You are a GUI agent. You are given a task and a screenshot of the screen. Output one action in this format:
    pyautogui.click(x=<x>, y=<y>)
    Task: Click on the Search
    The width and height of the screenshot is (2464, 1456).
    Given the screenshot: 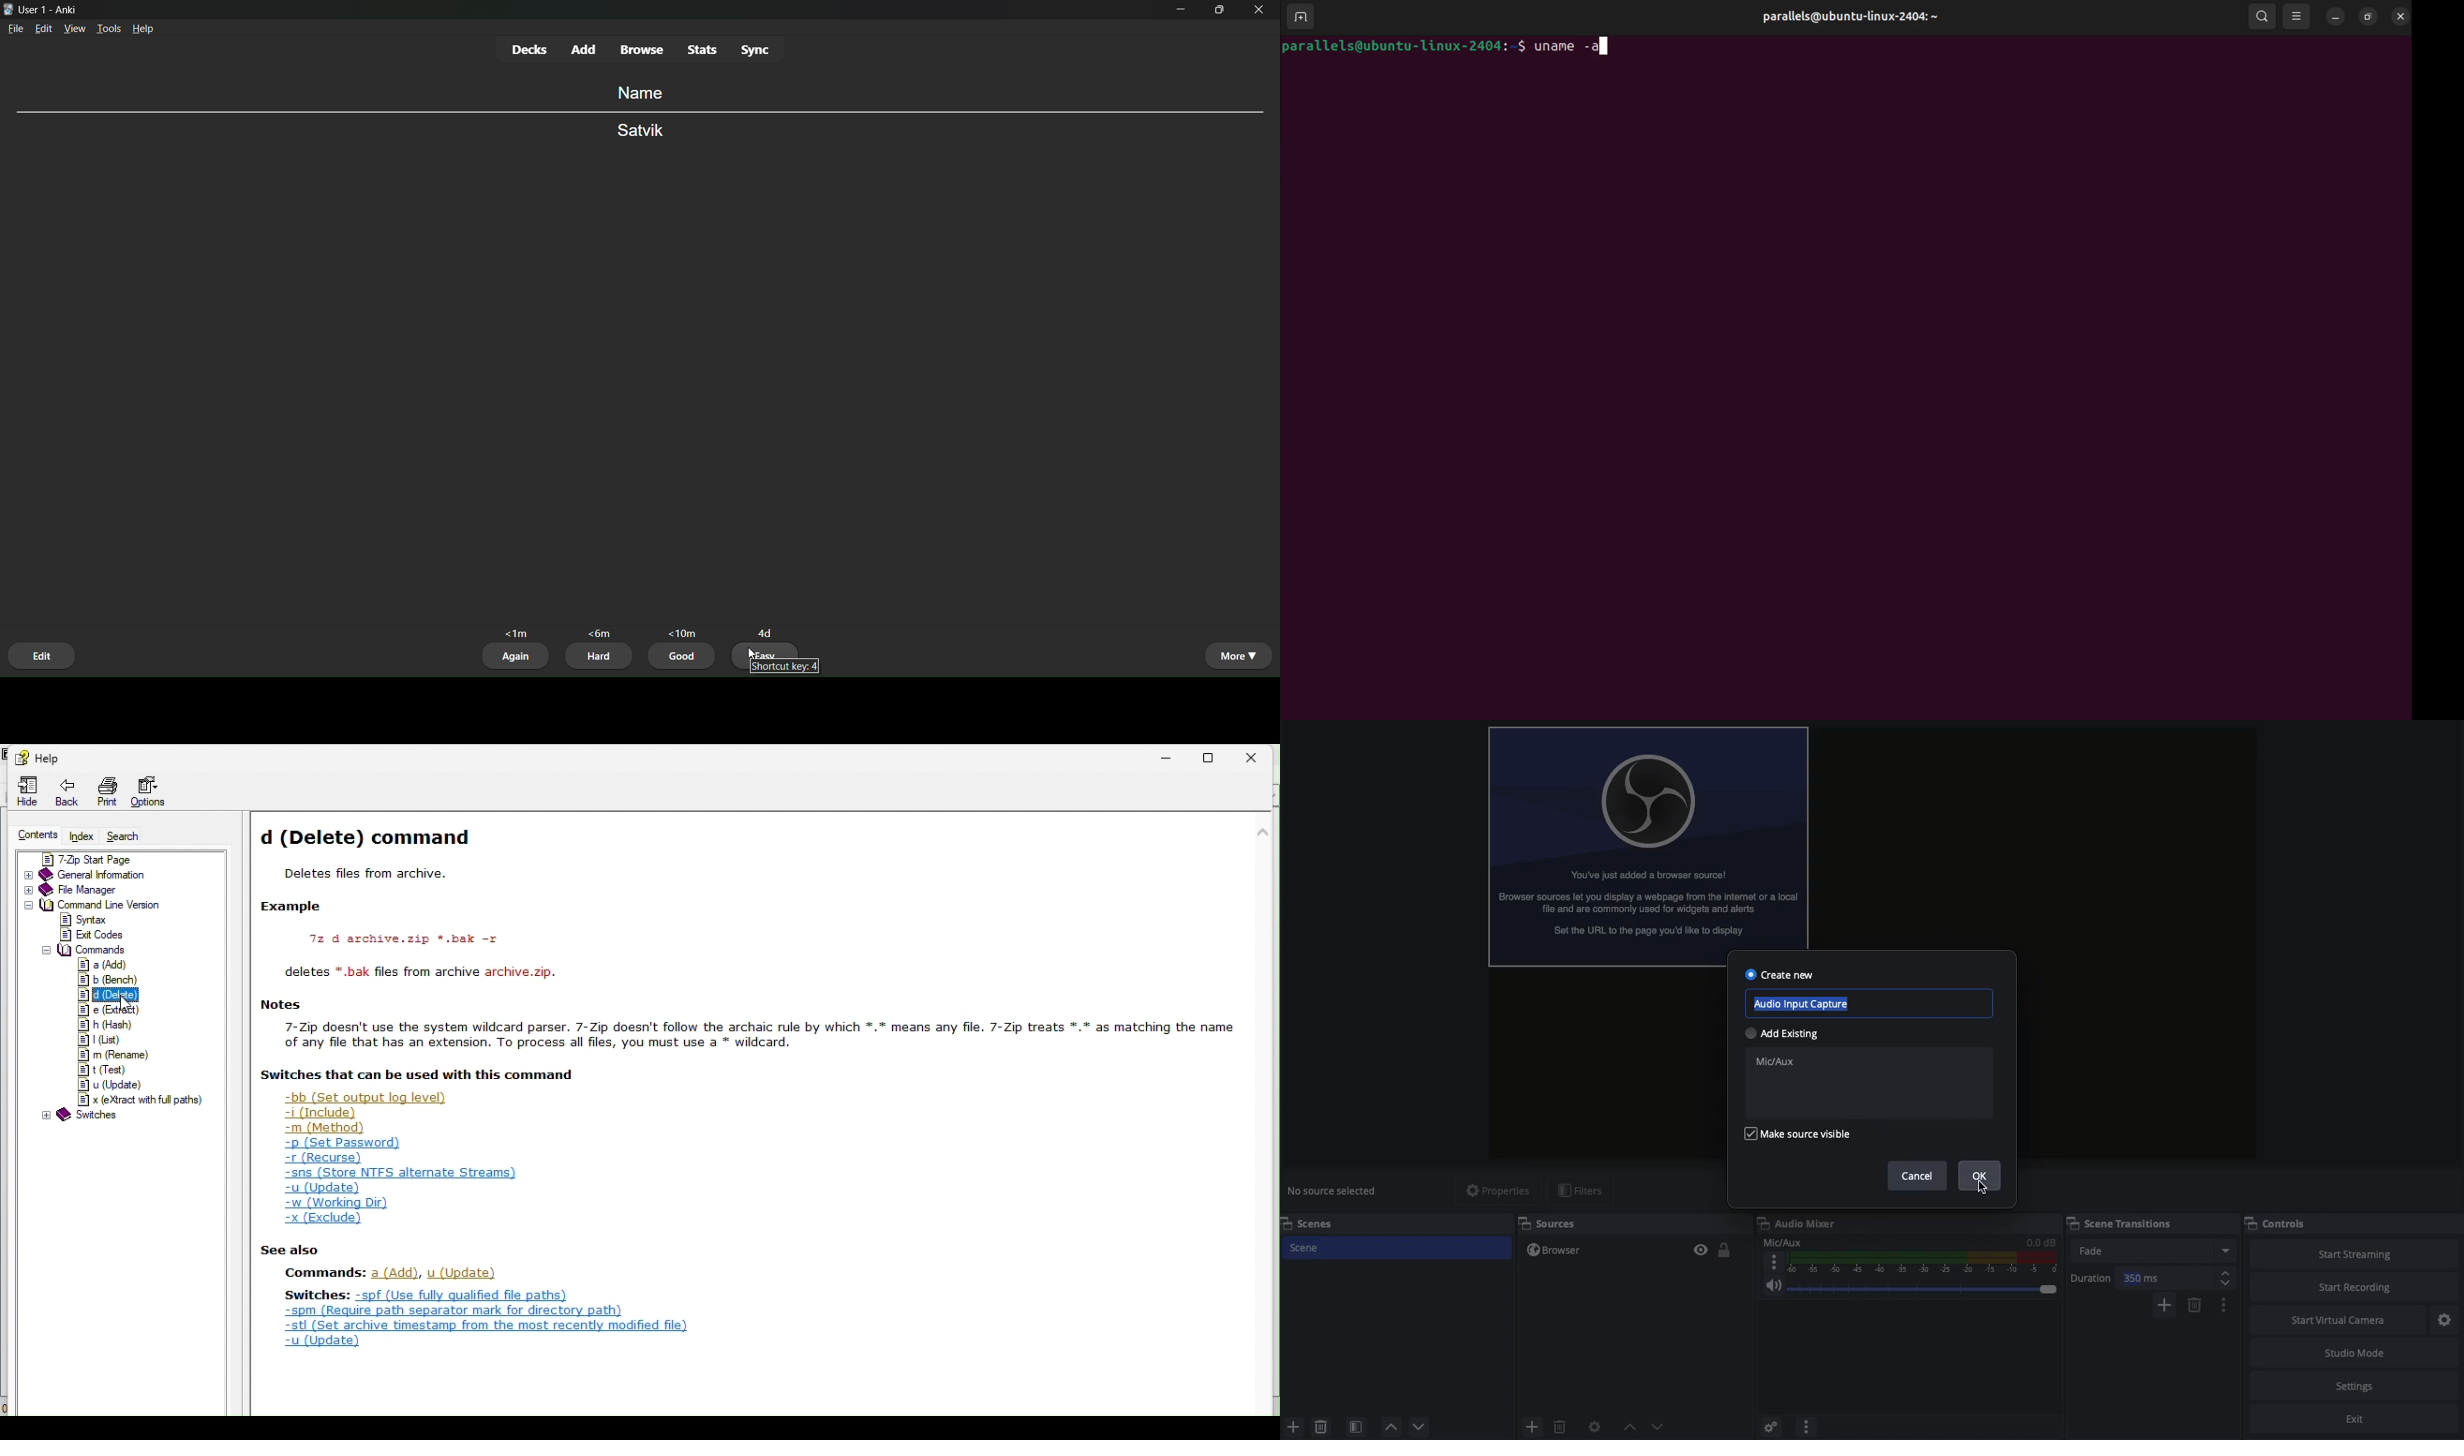 What is the action you would take?
    pyautogui.click(x=128, y=836)
    